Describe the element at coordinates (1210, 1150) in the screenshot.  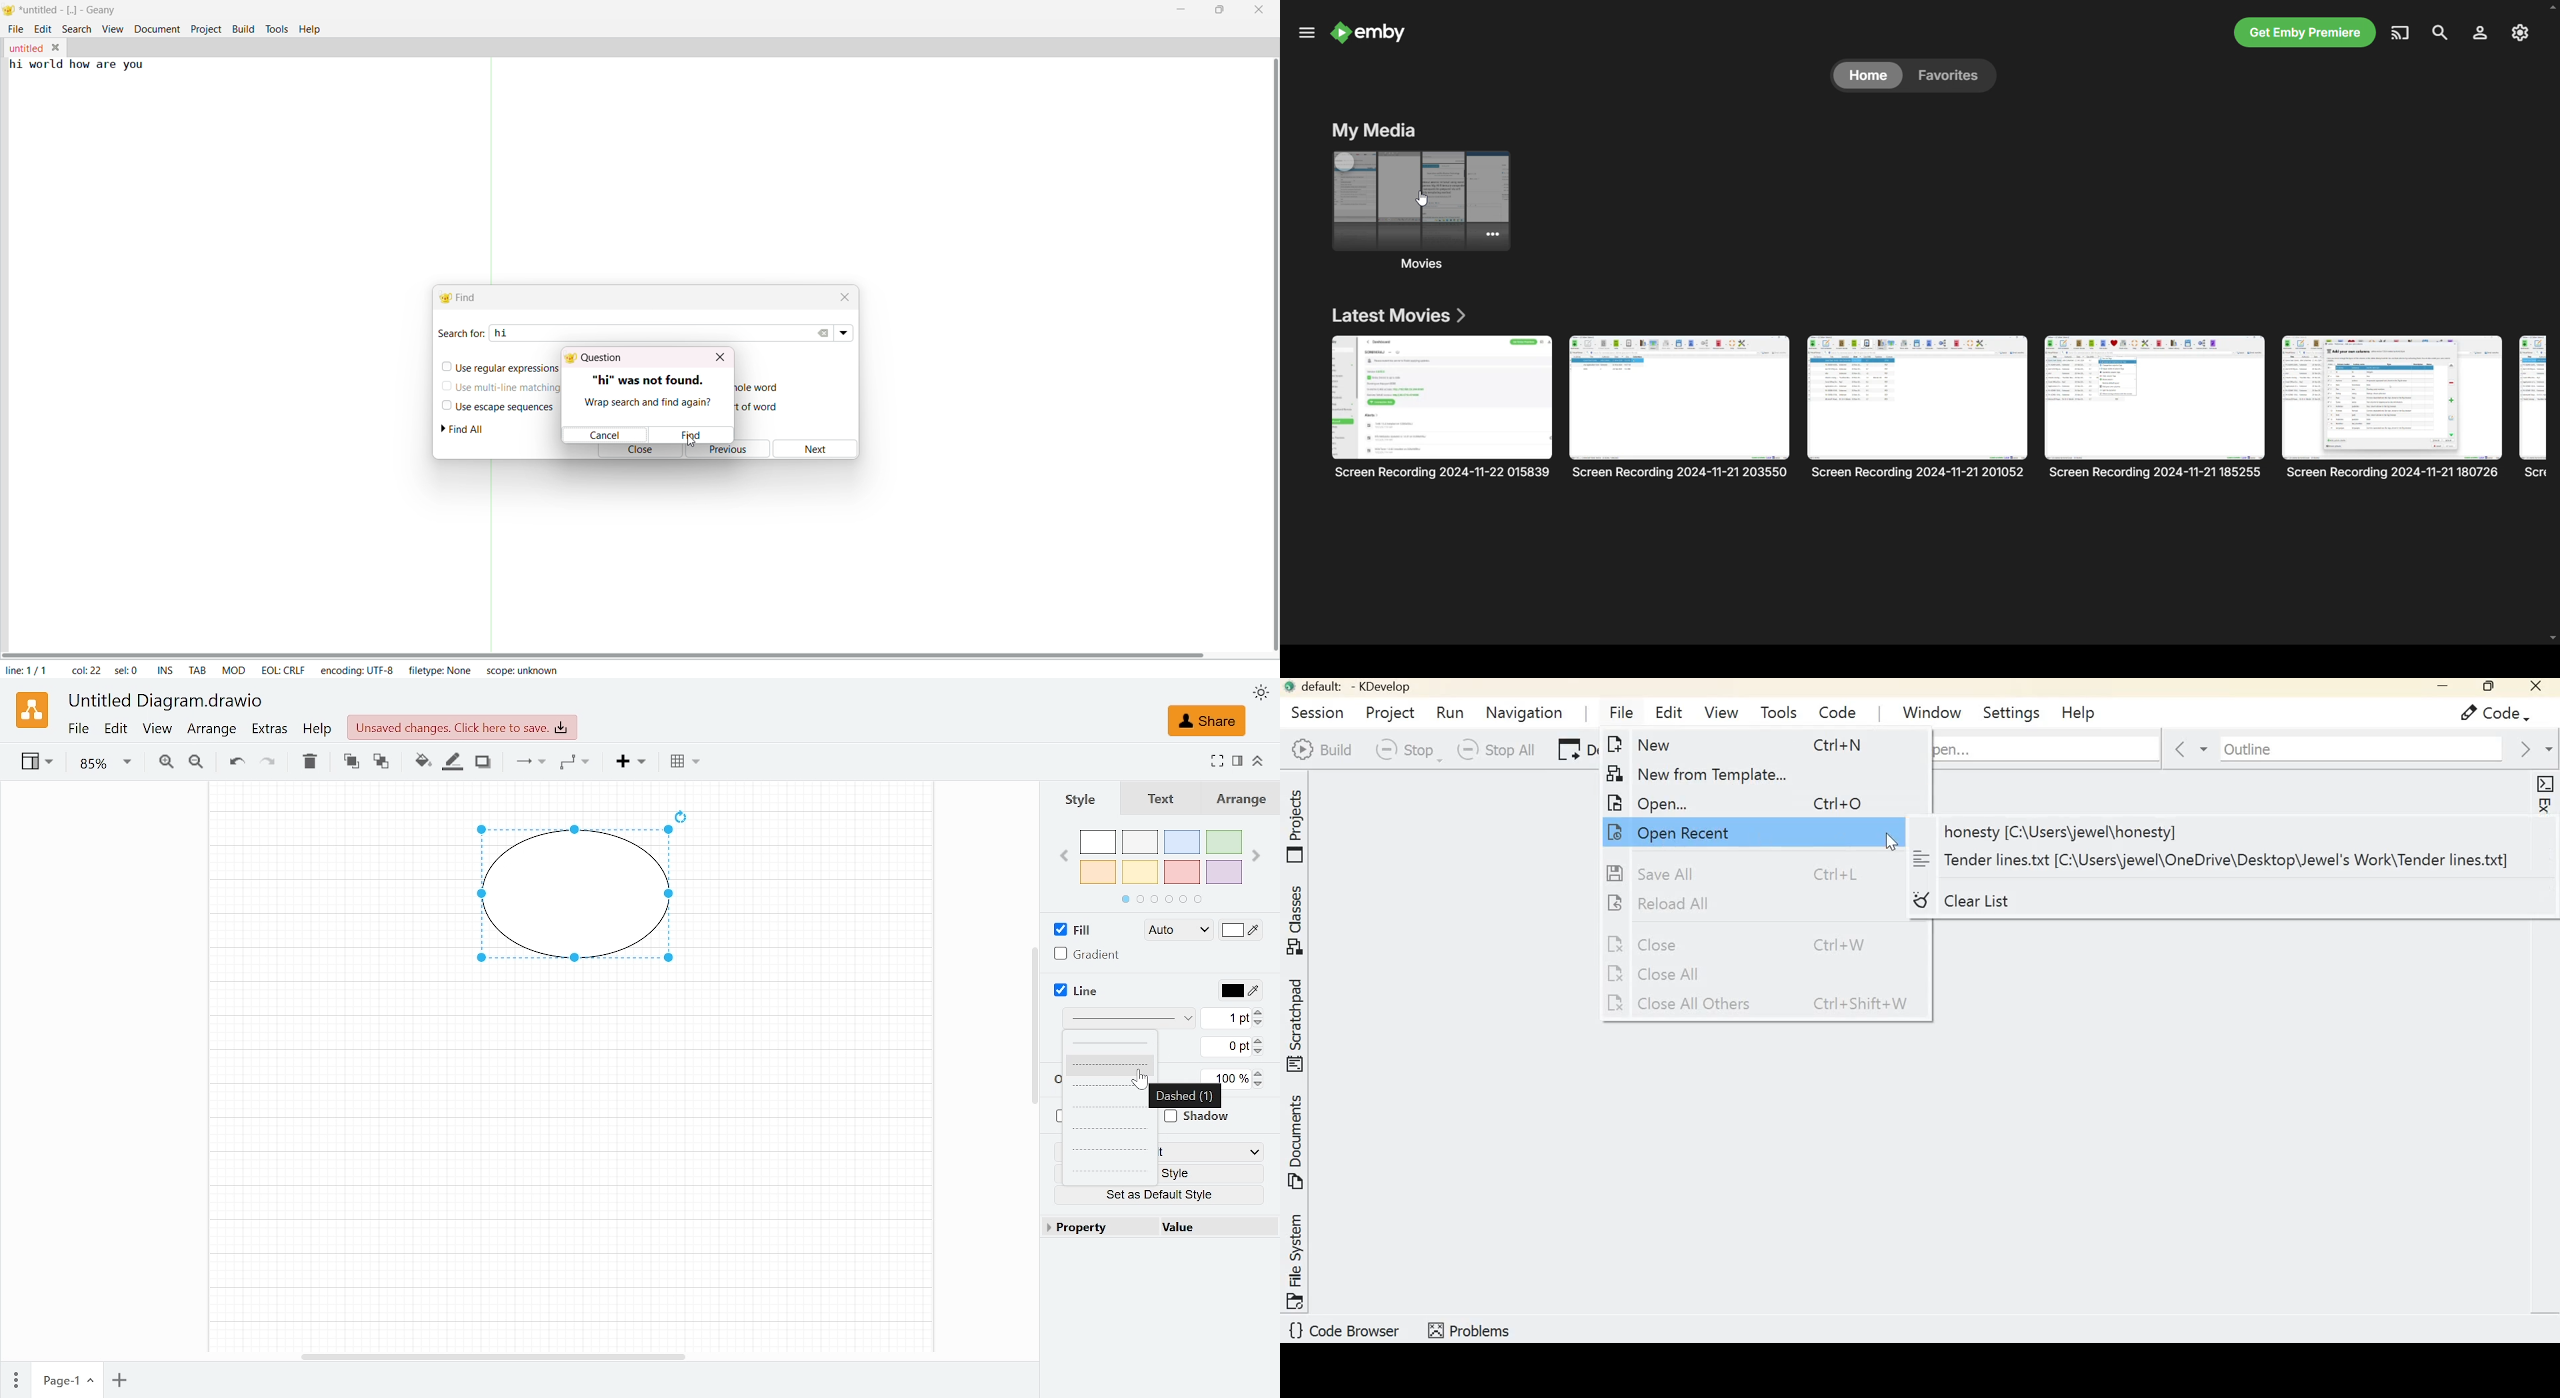
I see `1` at that location.